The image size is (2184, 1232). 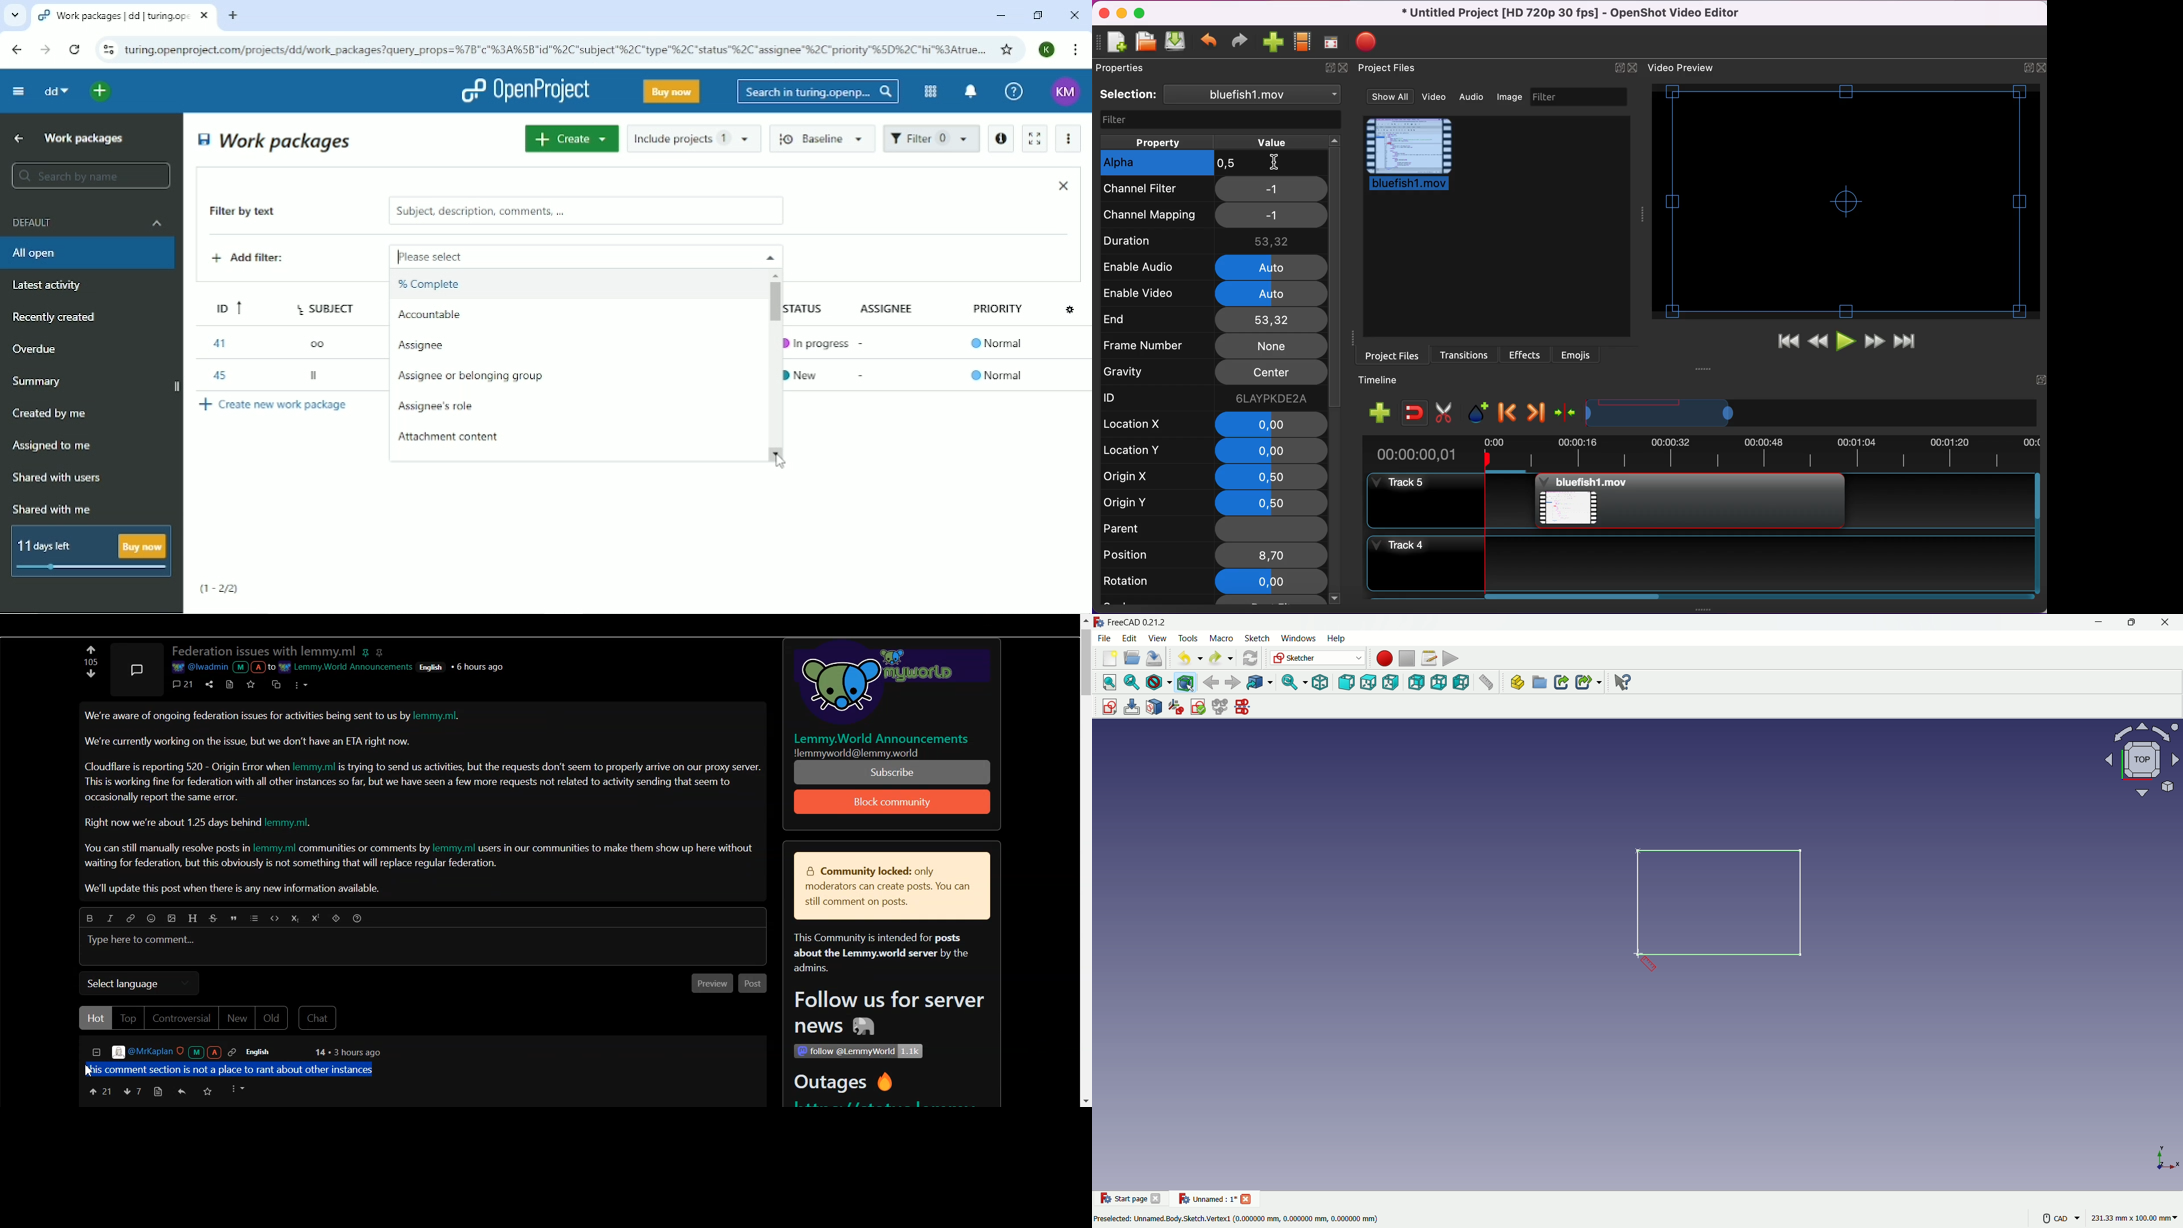 I want to click on maximize or restore, so click(x=2134, y=623).